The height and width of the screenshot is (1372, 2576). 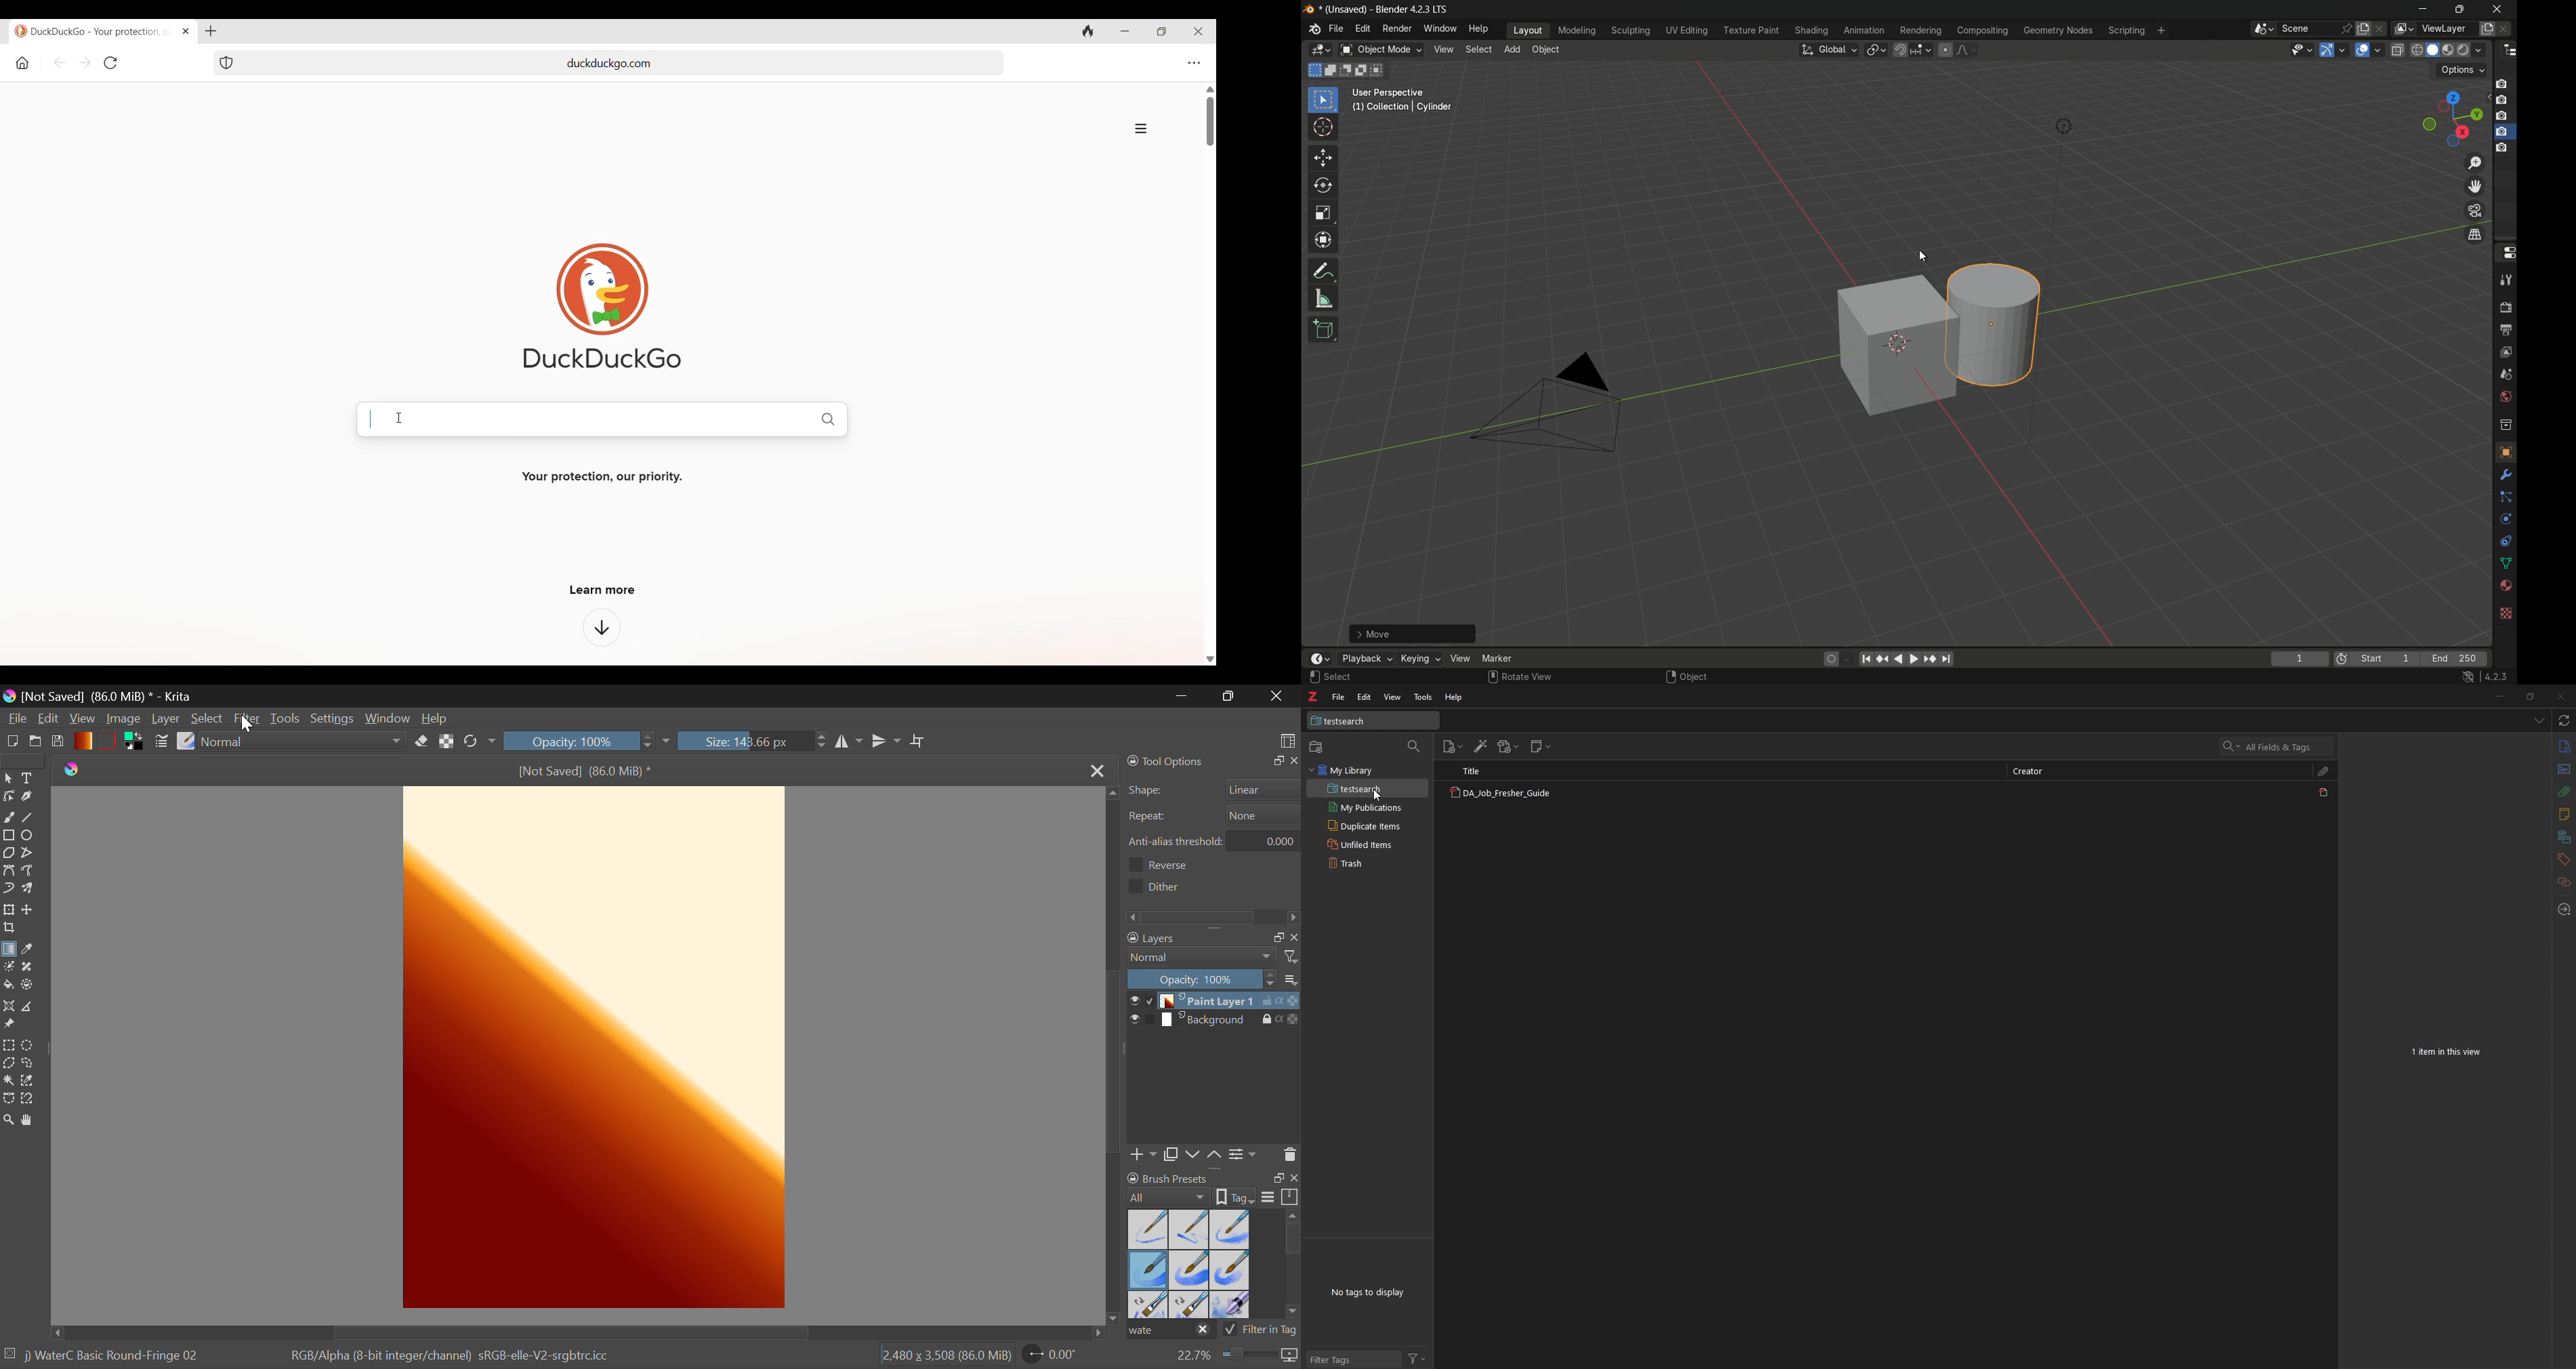 I want to click on 2,480x3,508 (86.0 MiB), so click(x=944, y=1356).